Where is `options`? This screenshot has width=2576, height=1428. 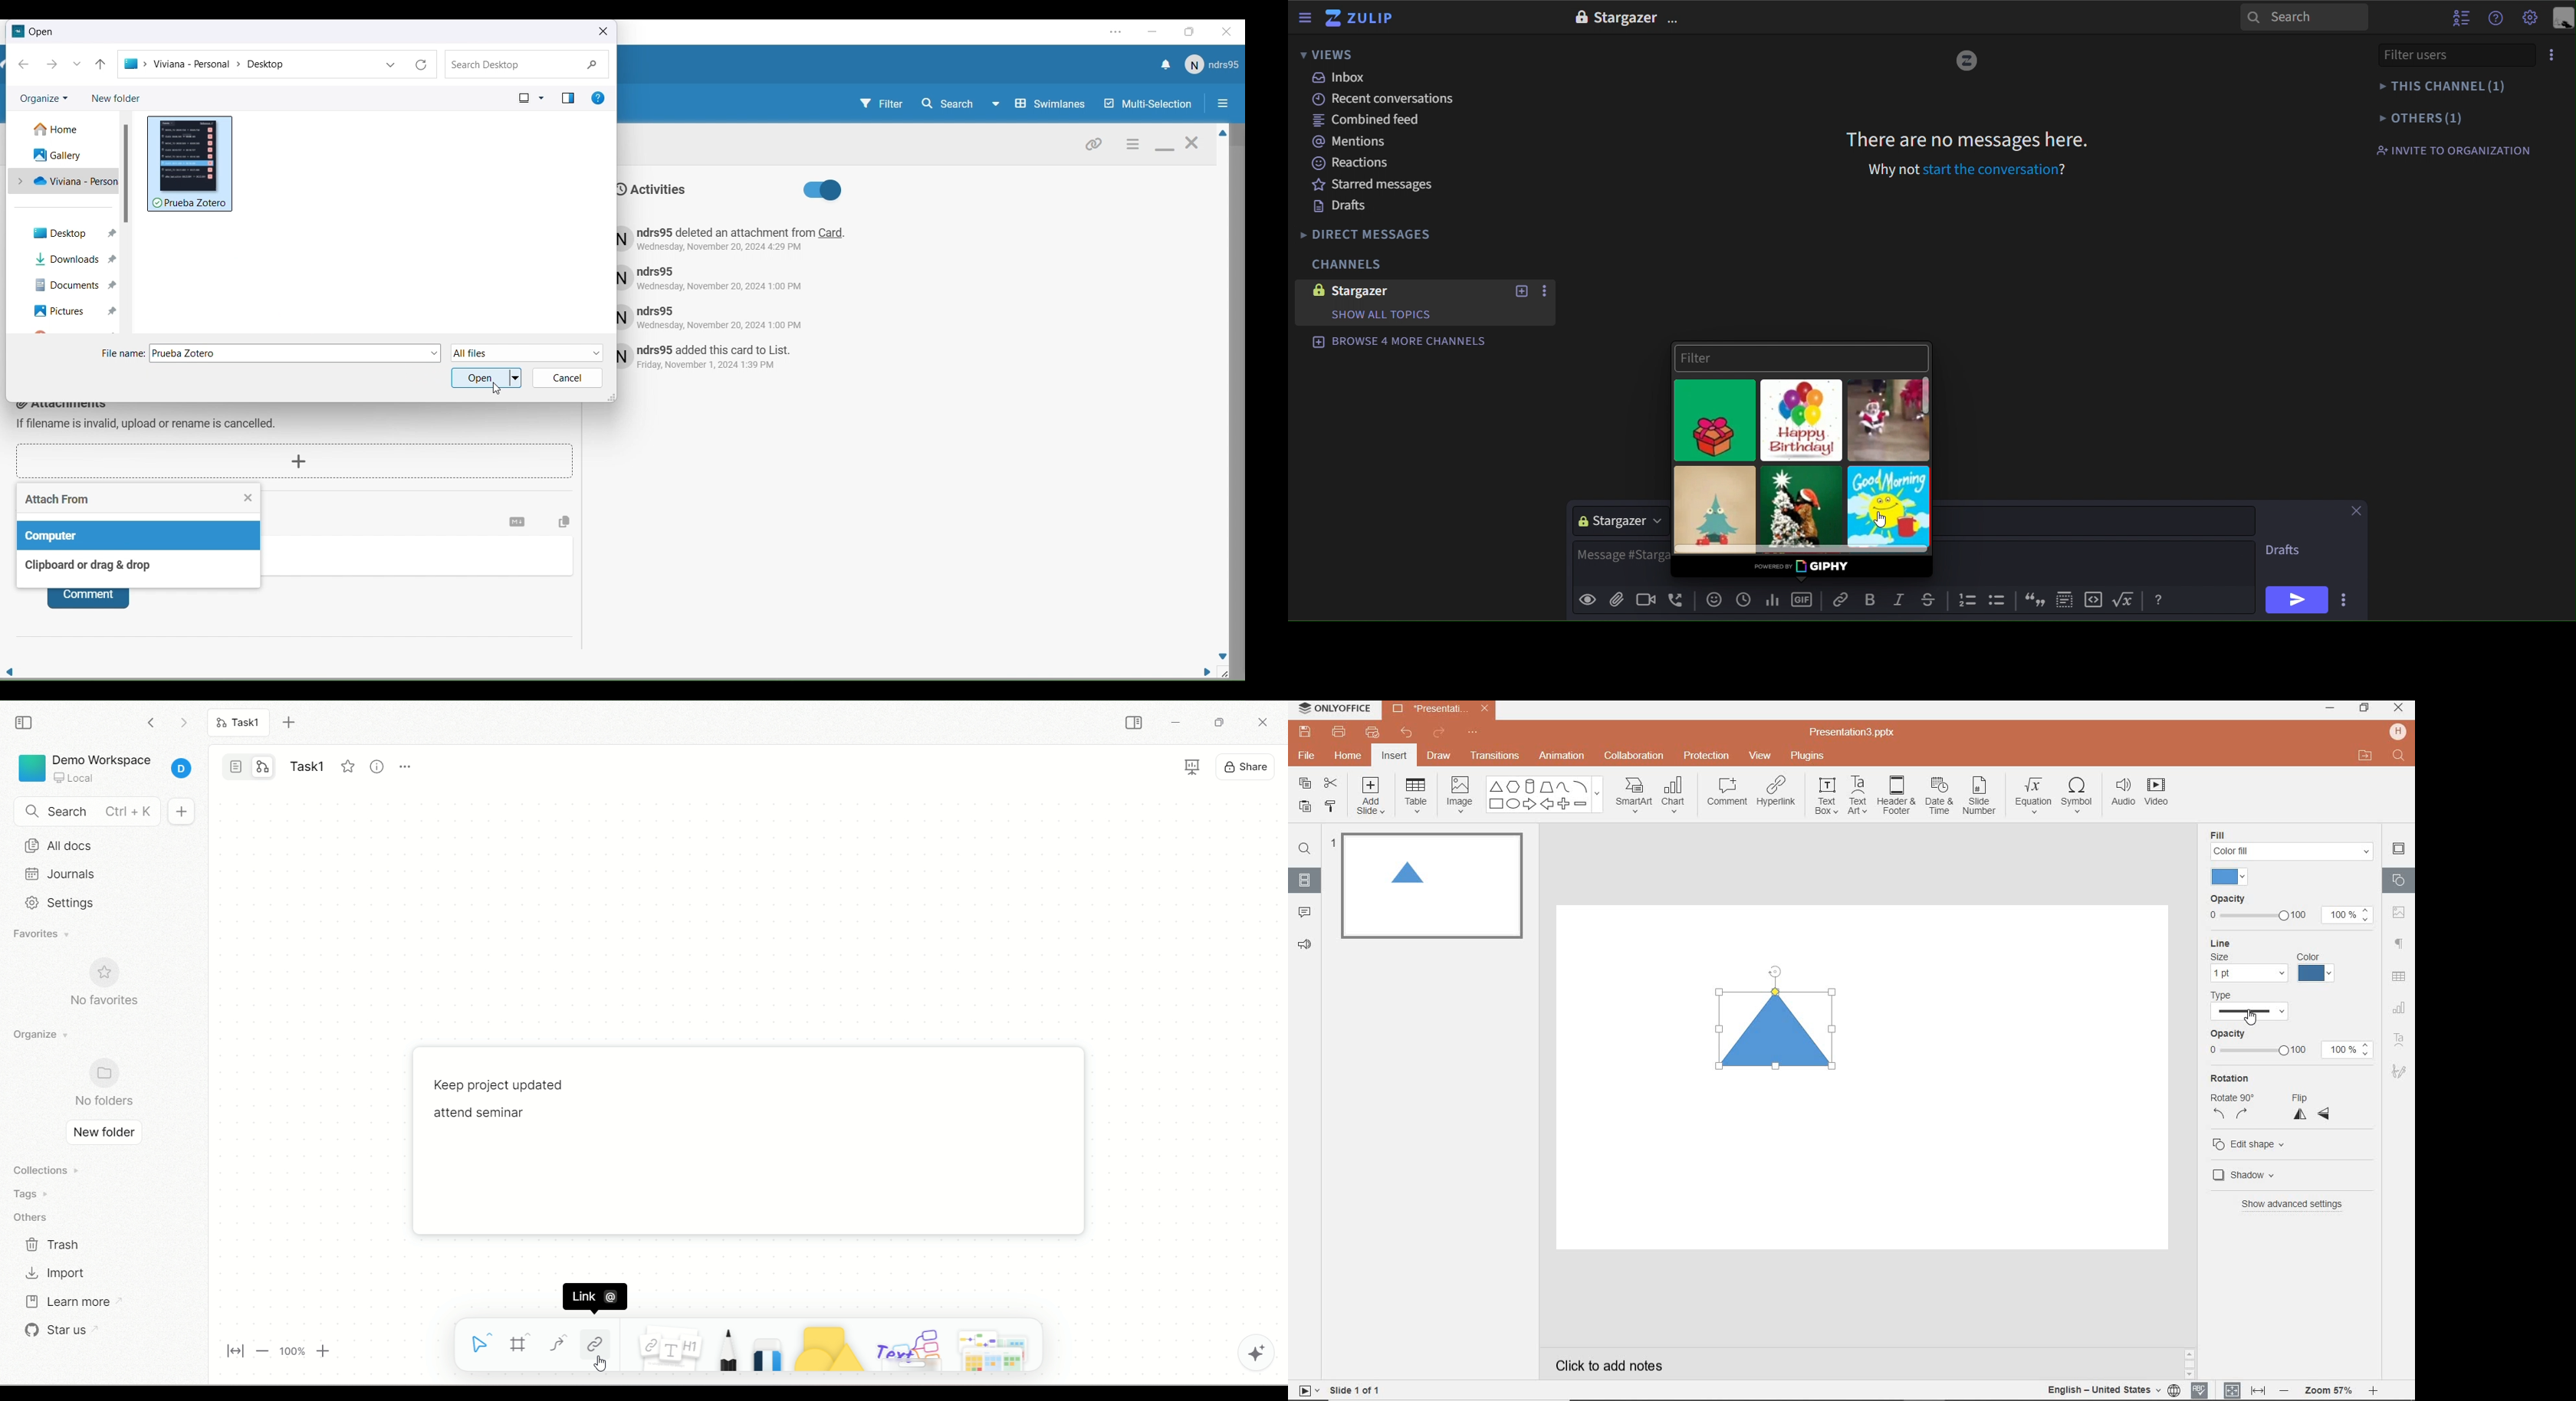
options is located at coordinates (1675, 20).